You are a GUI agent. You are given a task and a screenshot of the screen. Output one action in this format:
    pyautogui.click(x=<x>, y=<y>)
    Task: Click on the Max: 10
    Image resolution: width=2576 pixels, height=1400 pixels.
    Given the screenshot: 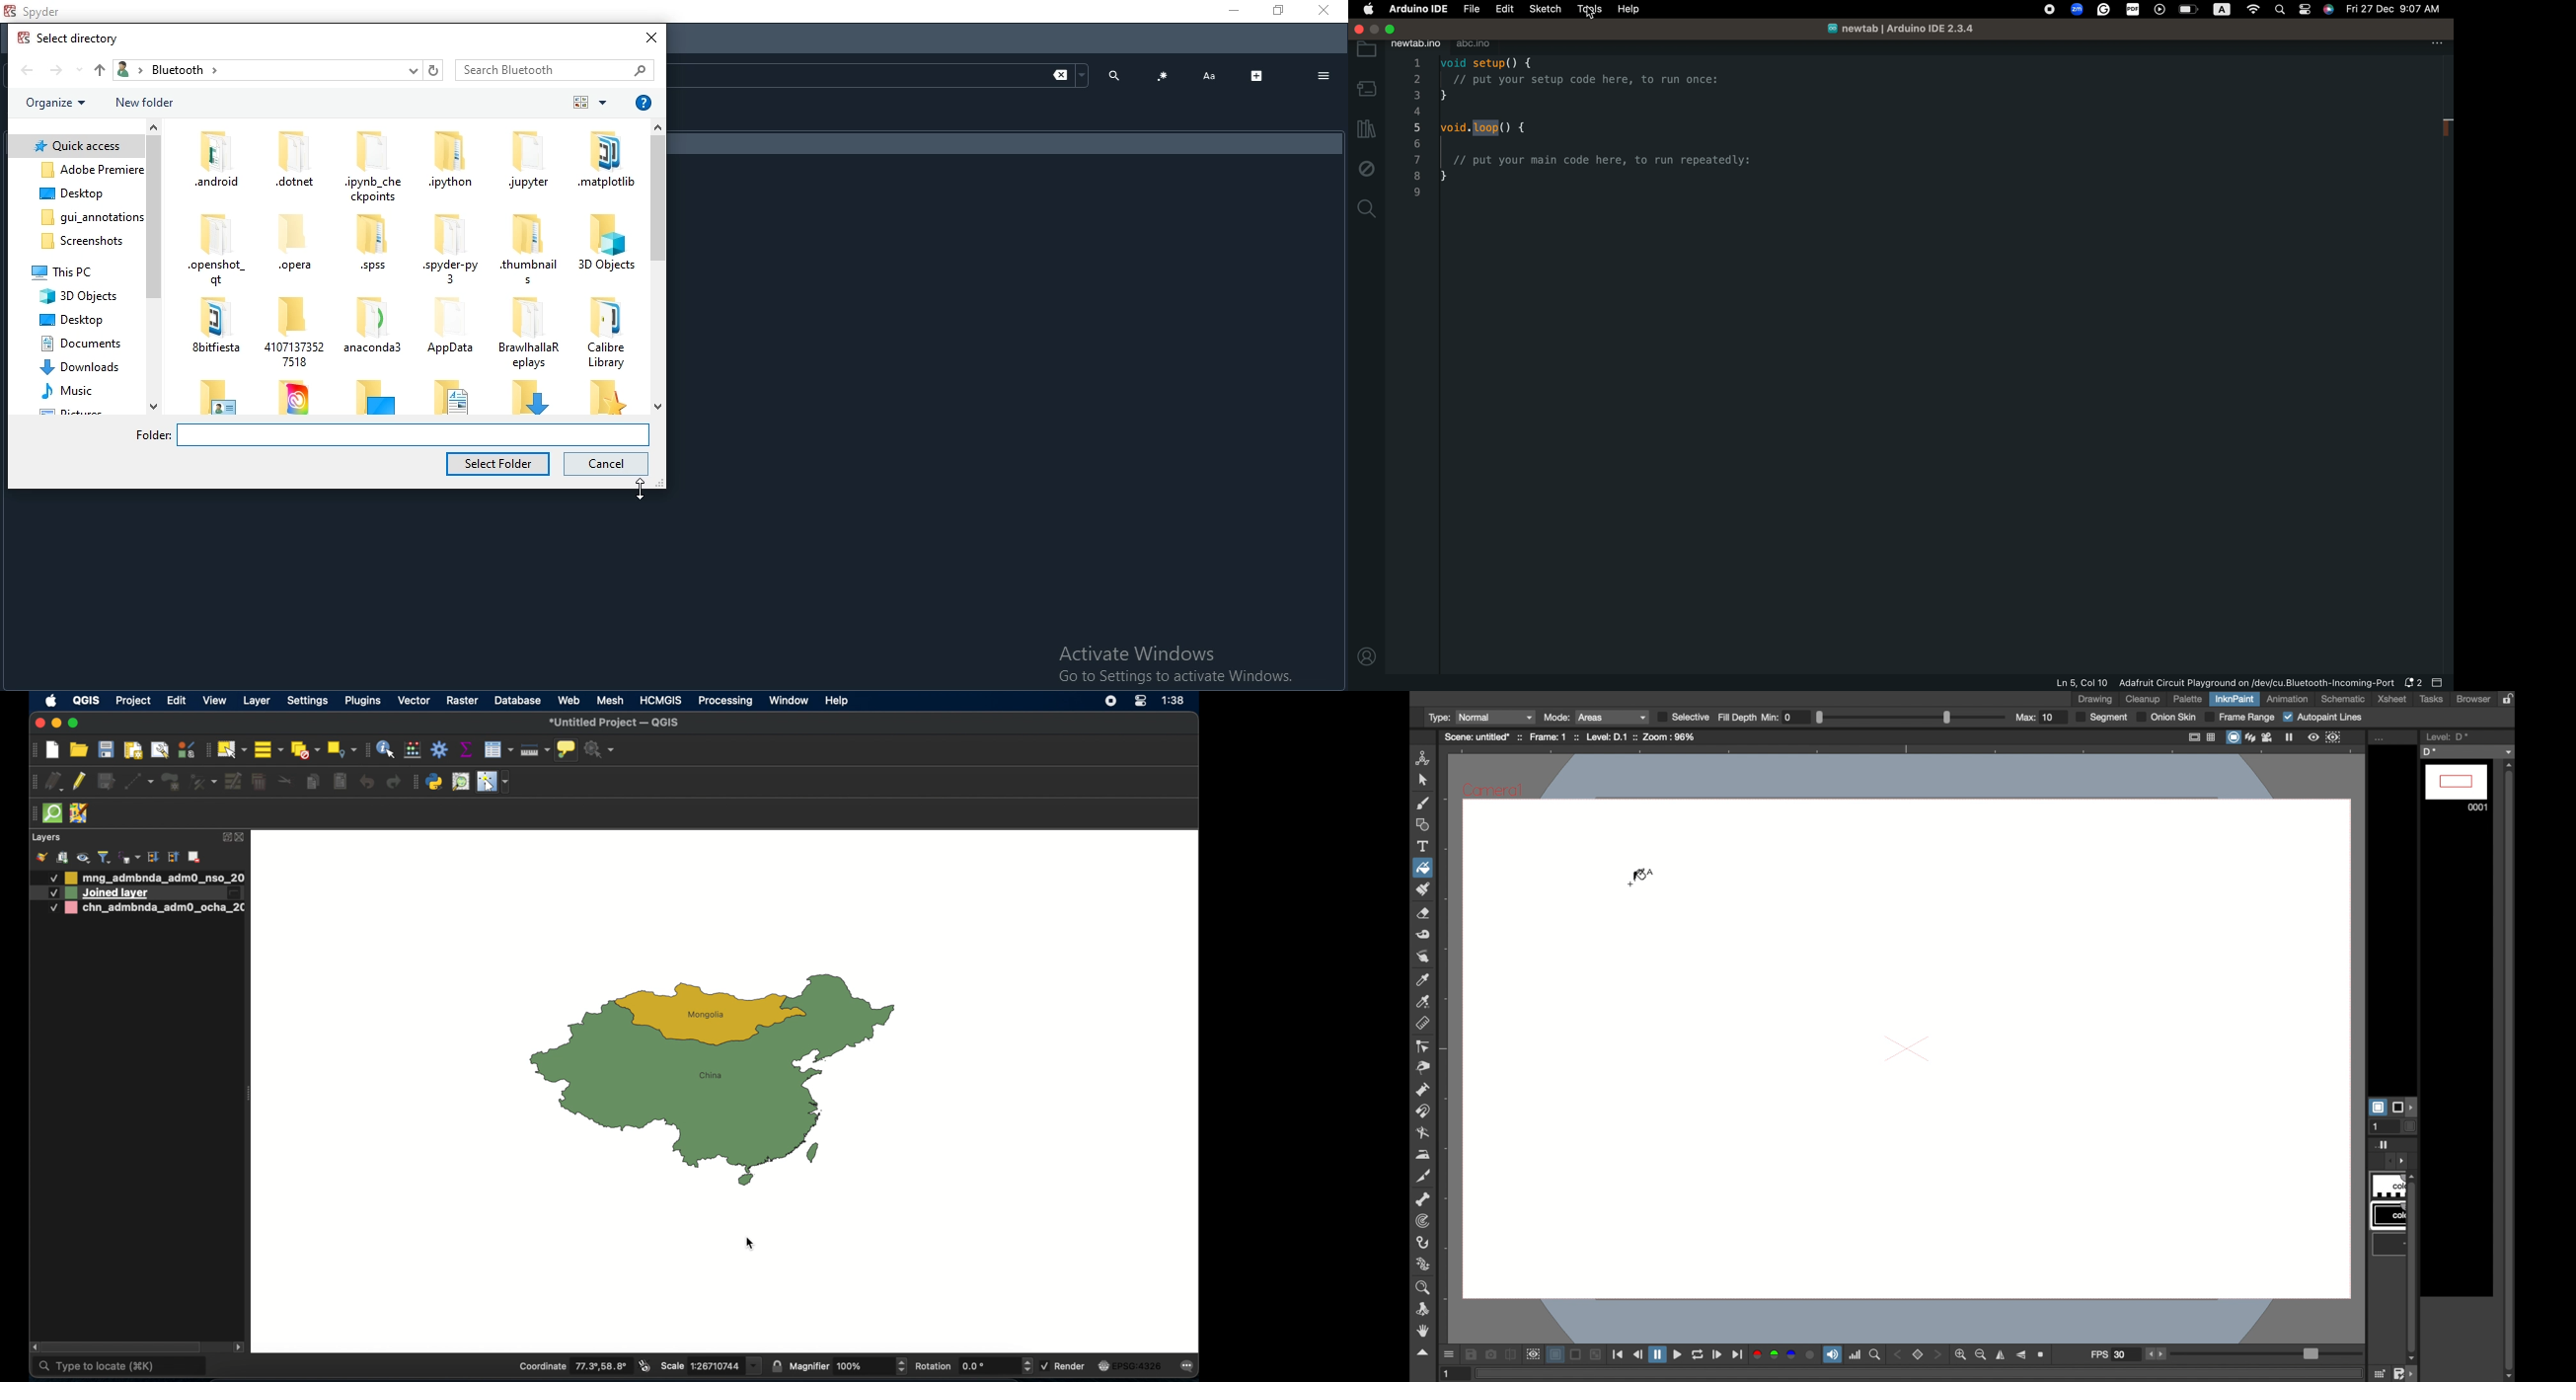 What is the action you would take?
    pyautogui.click(x=2041, y=717)
    